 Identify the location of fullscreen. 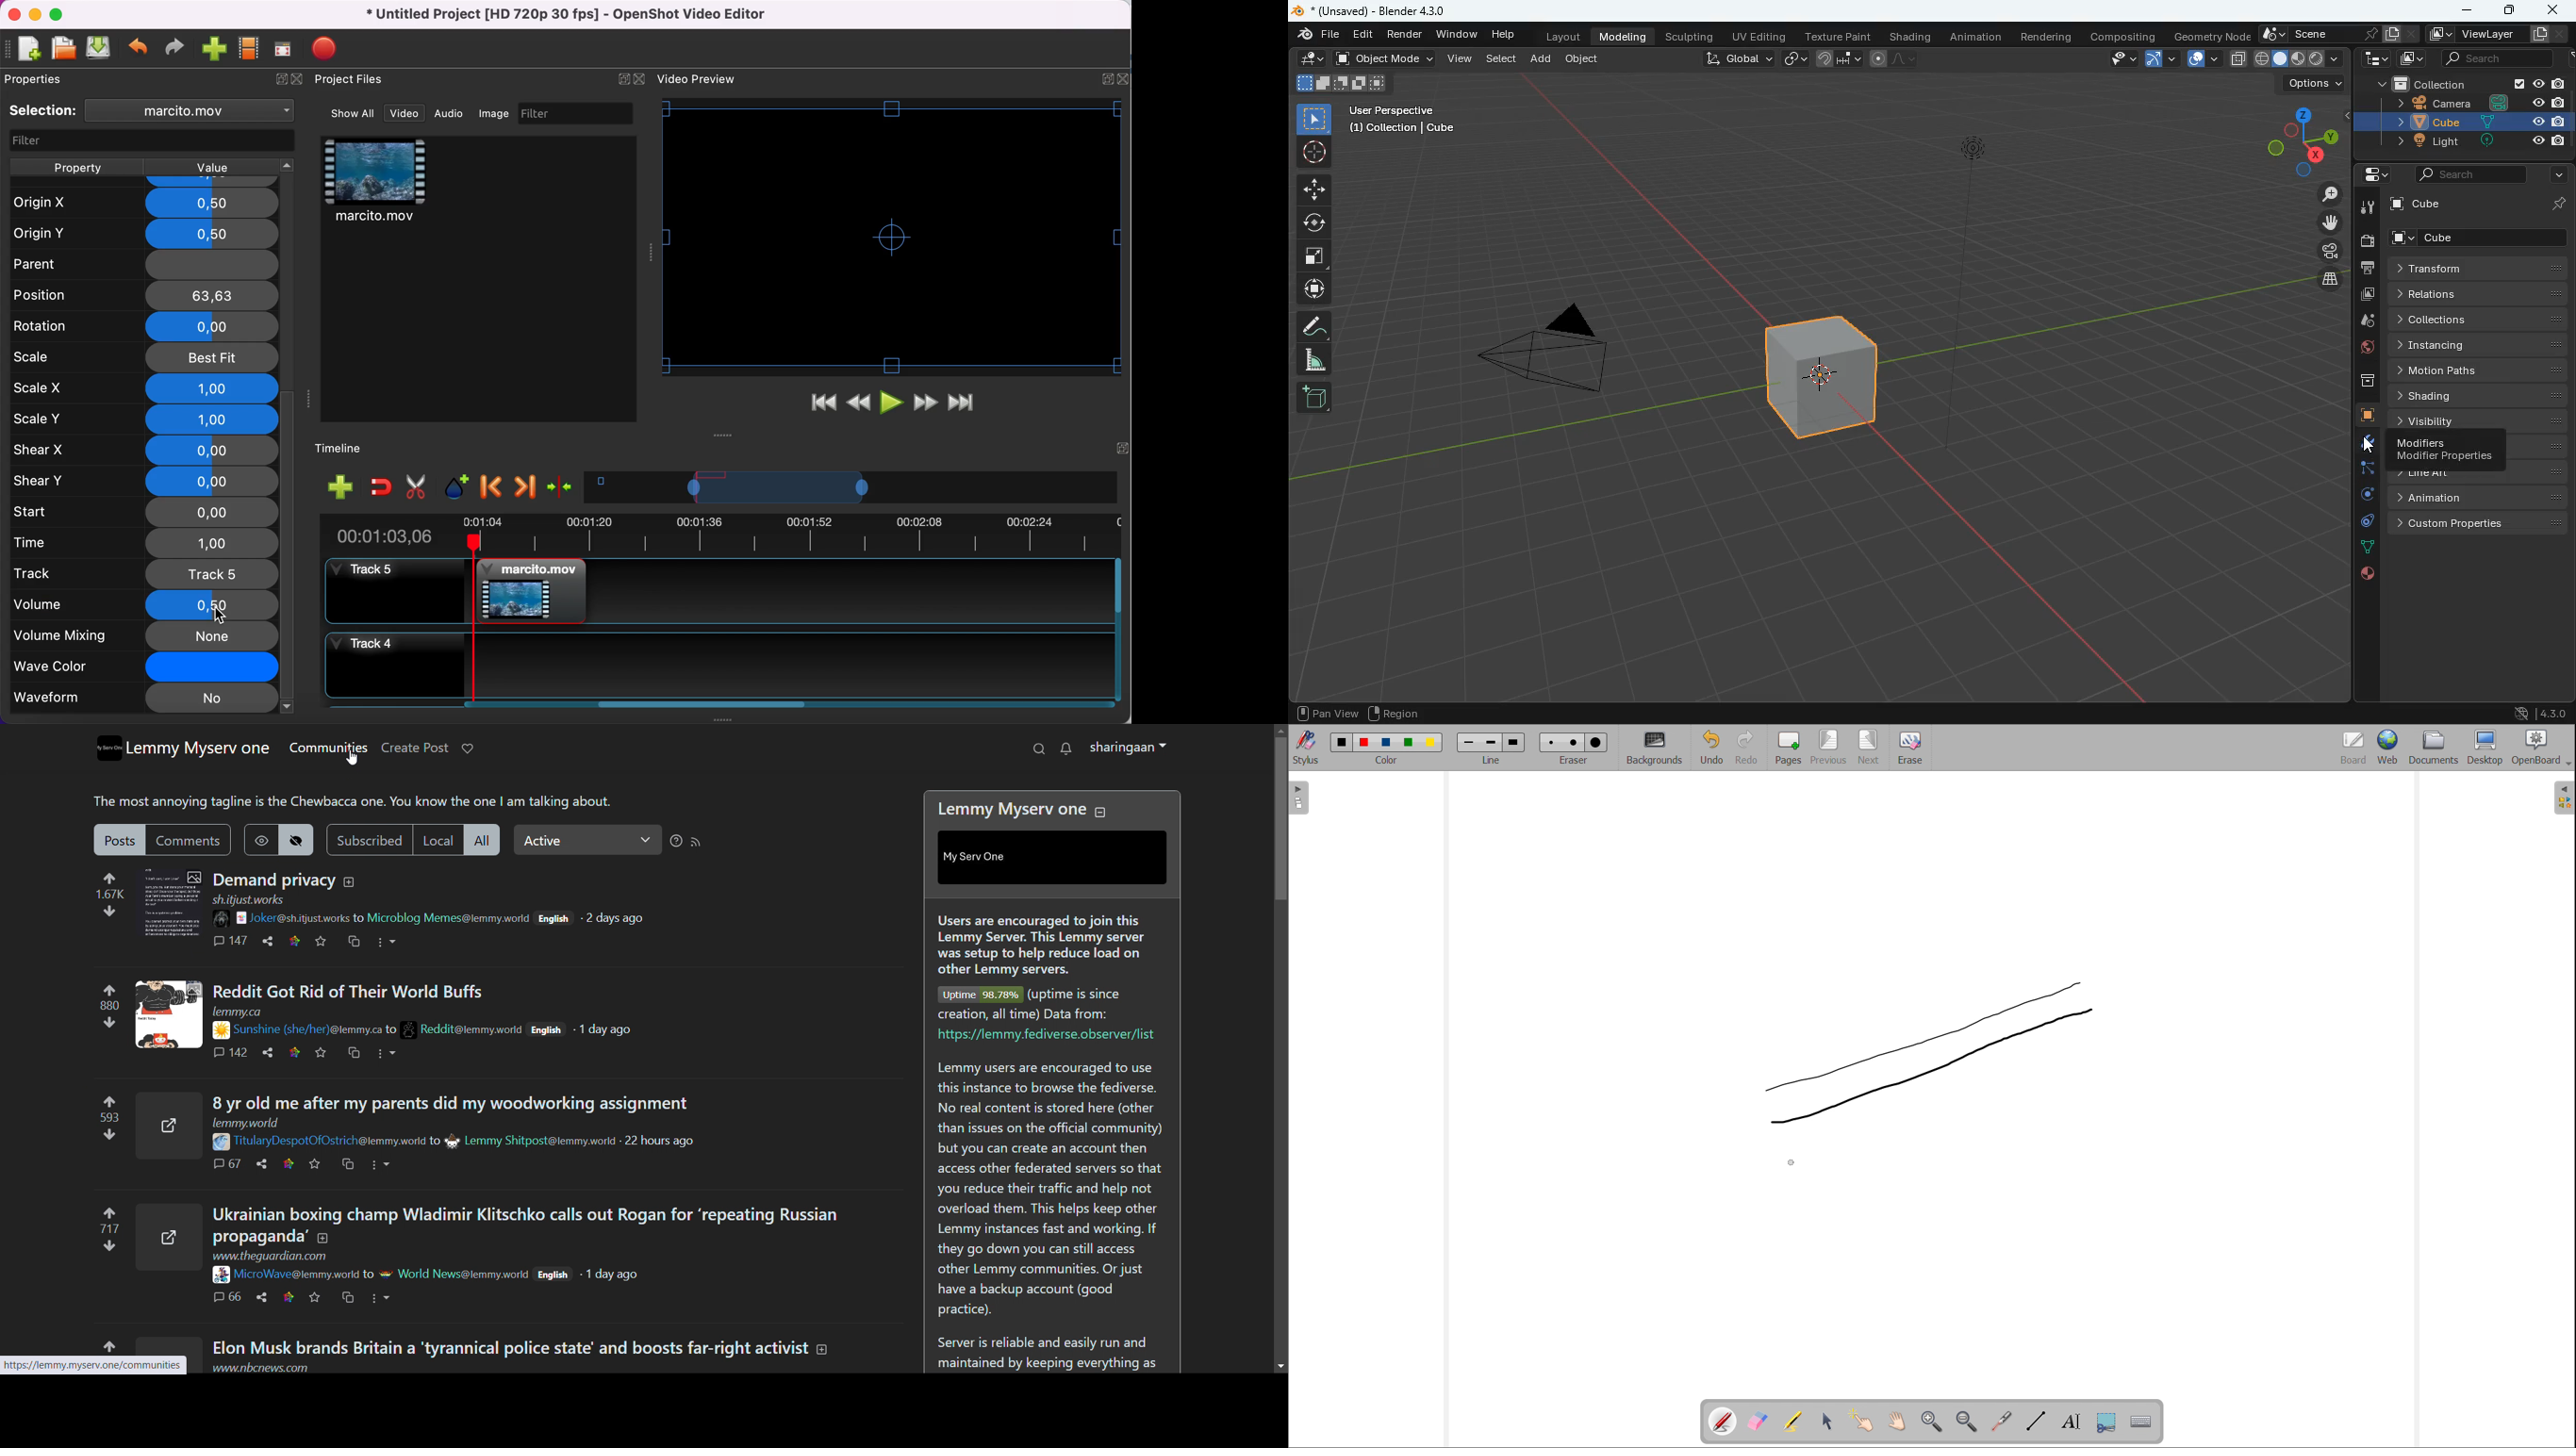
(1347, 83).